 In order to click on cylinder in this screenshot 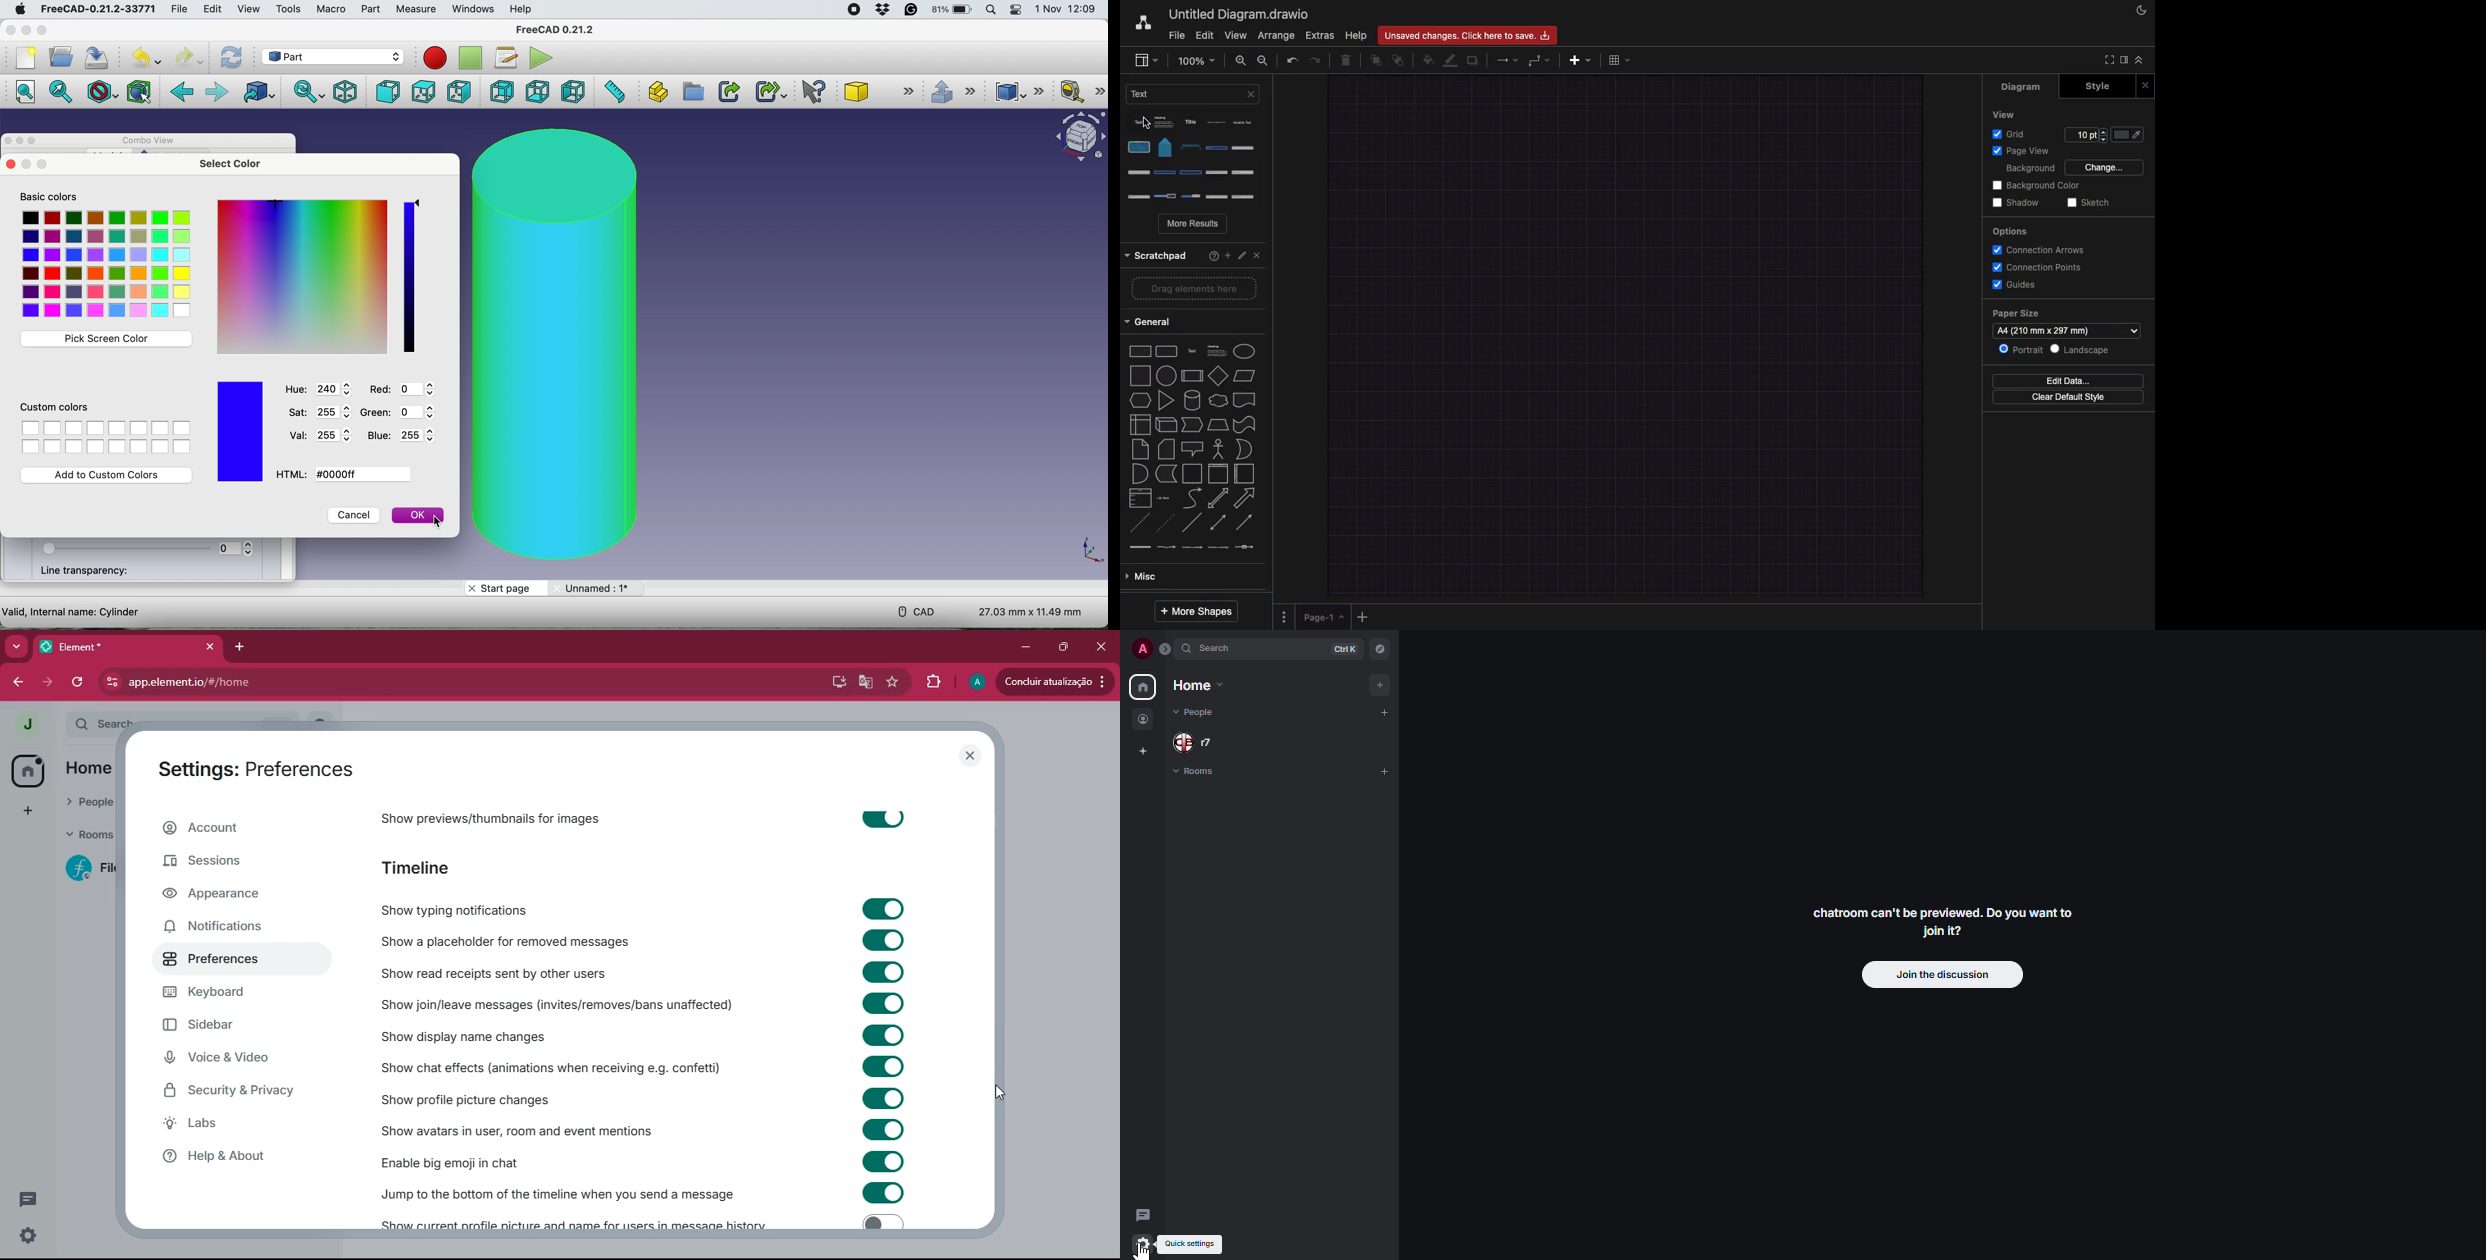, I will do `click(550, 345)`.